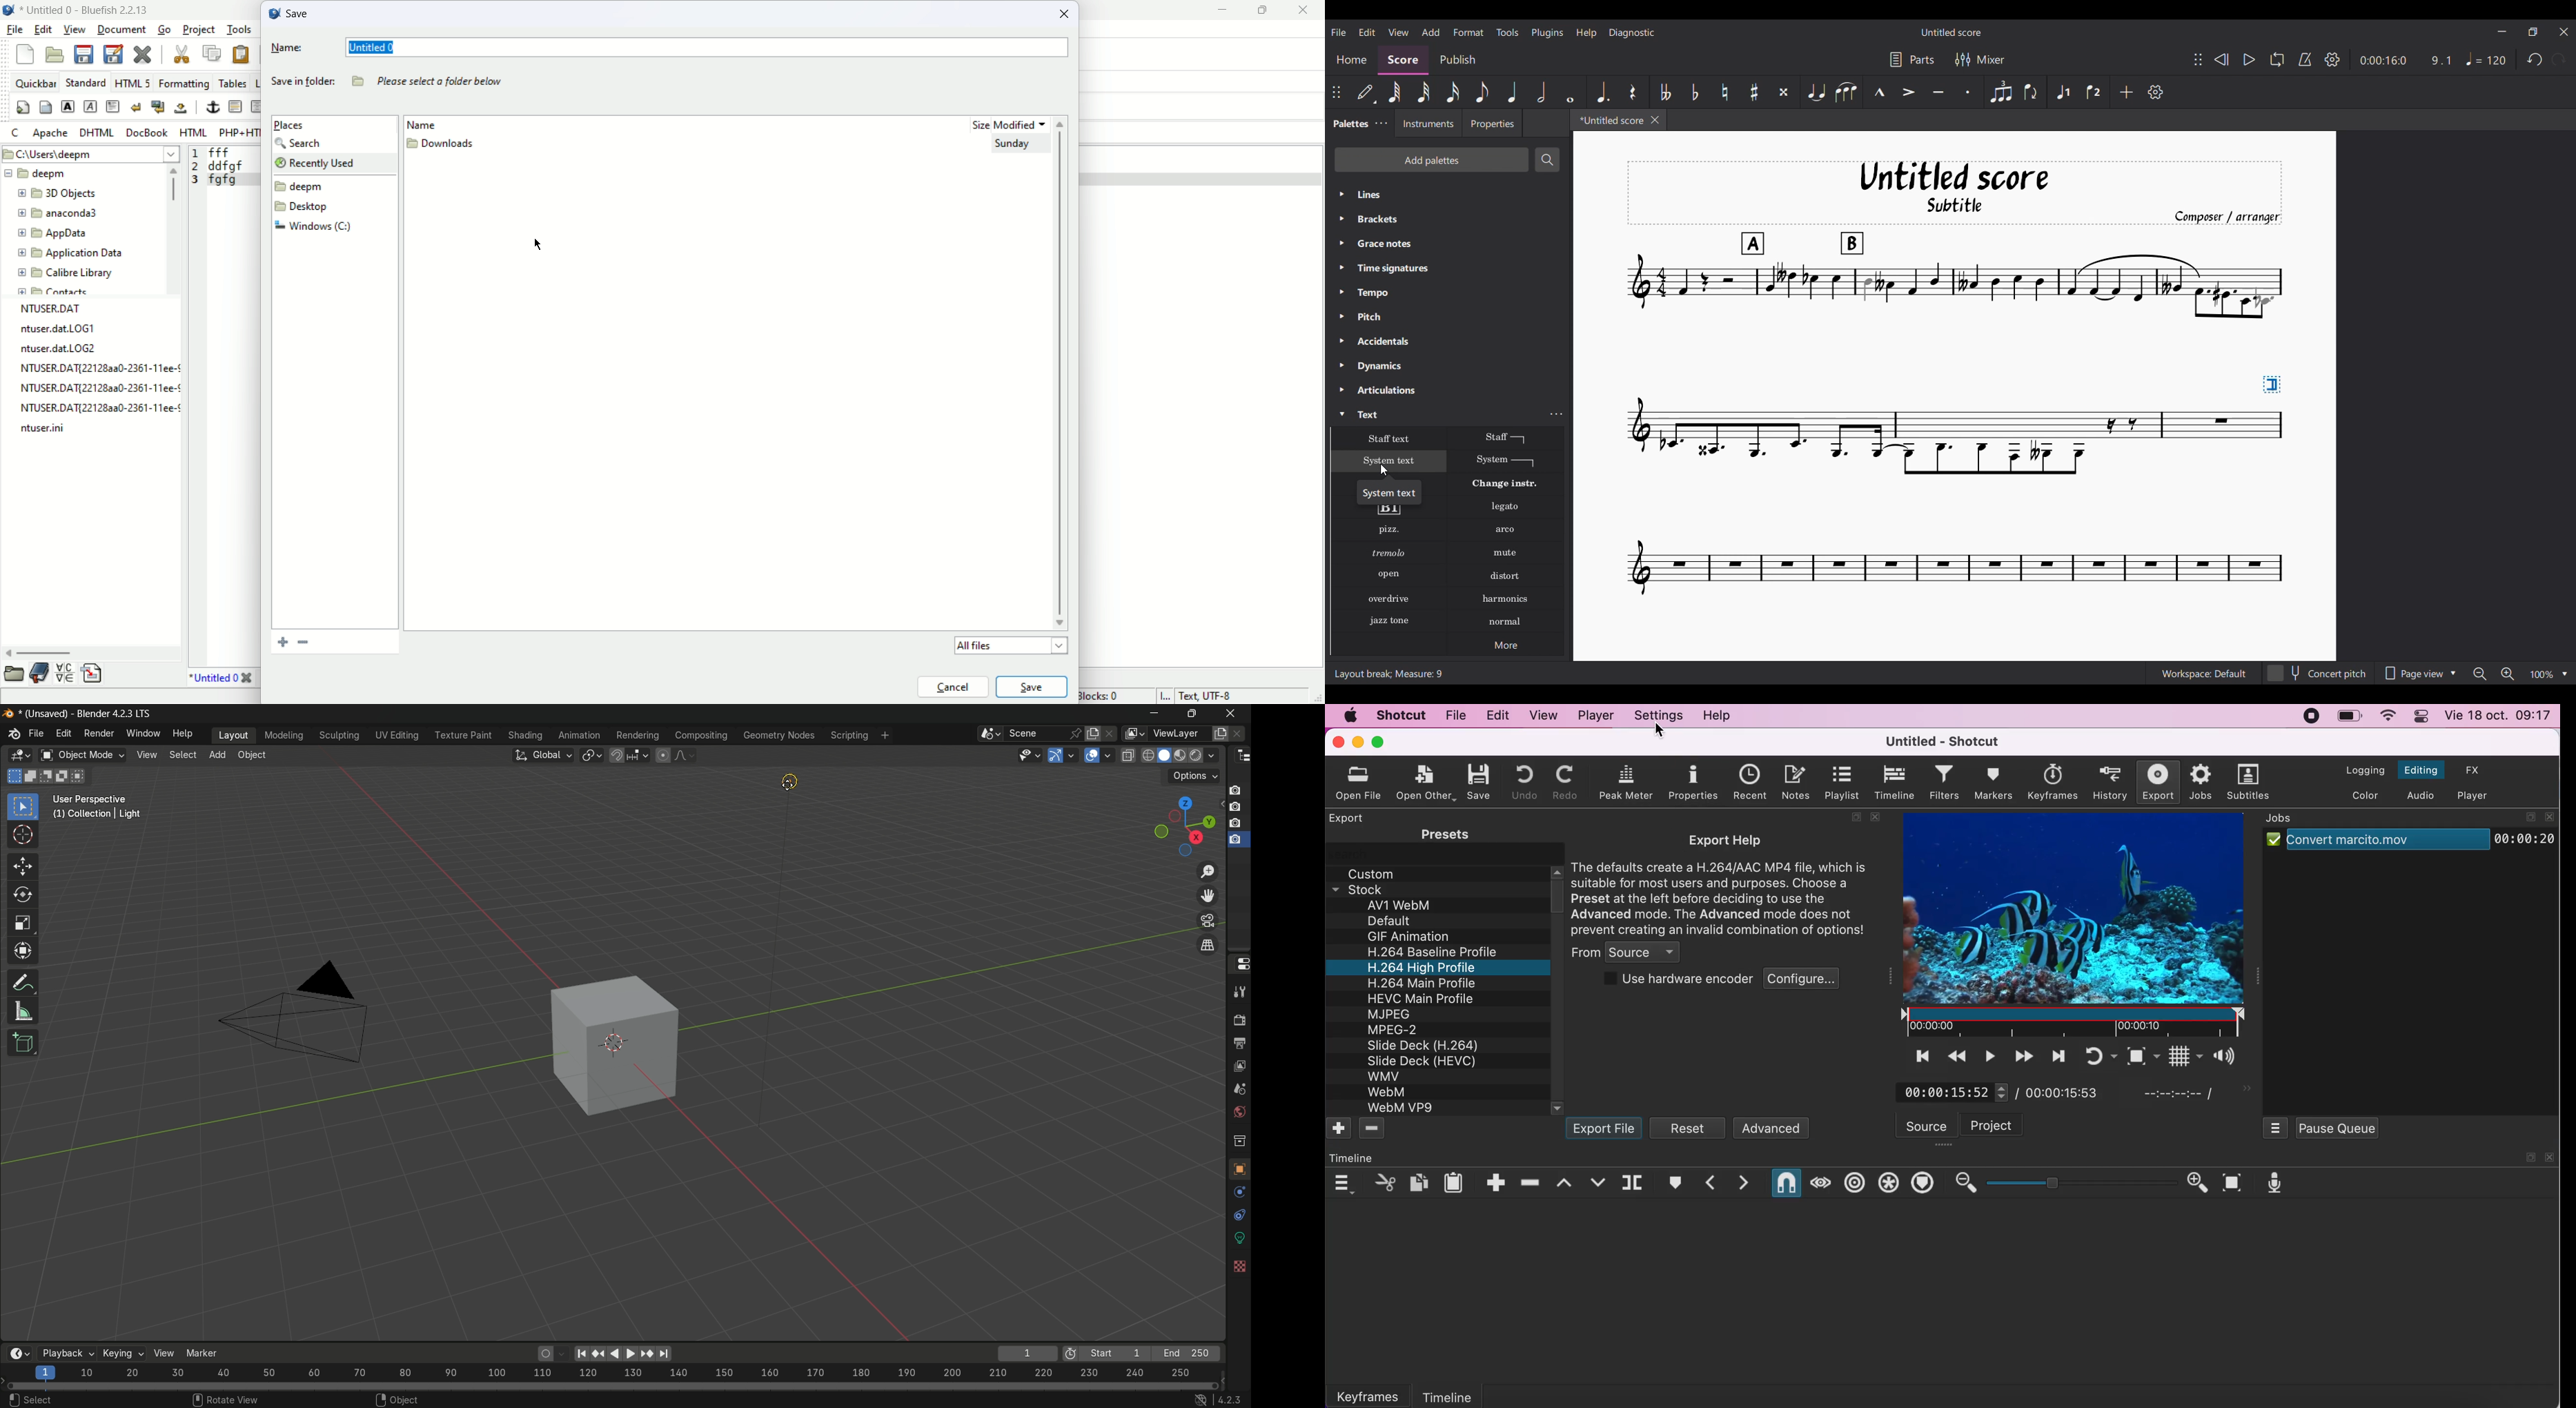 This screenshot has height=1428, width=2576. I want to click on MJPEG, so click(1393, 1013).